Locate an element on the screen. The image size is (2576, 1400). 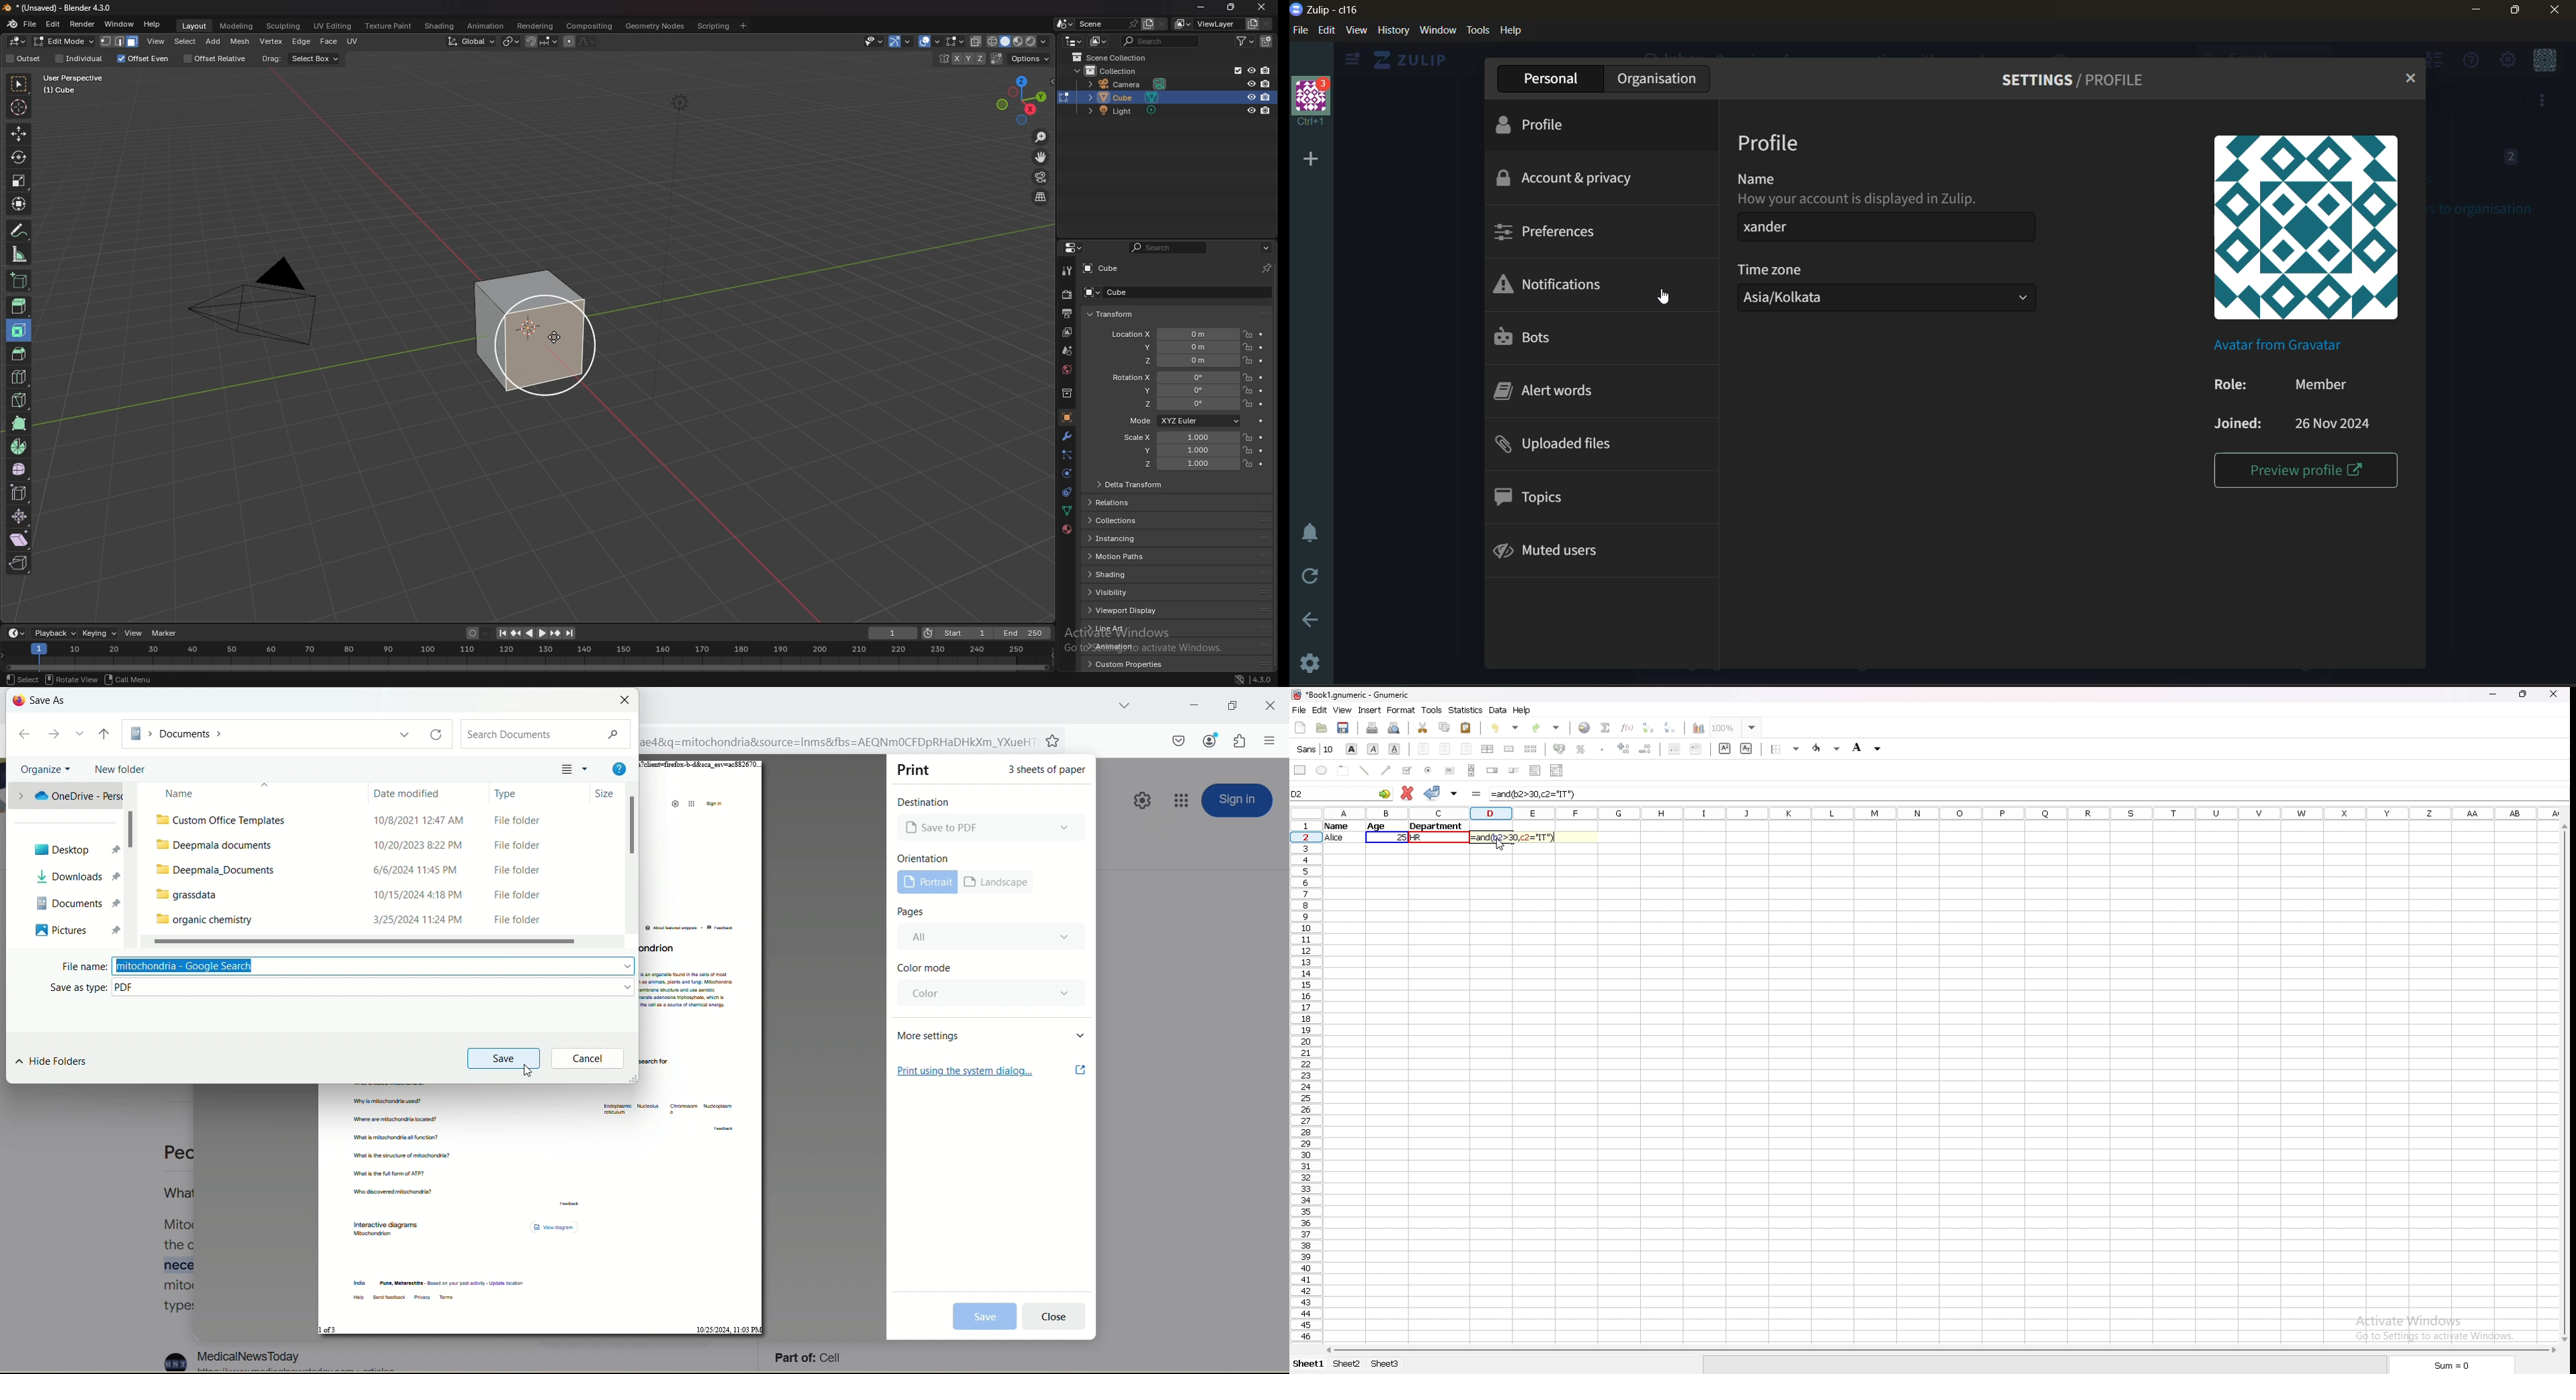
avatar from gravatar is located at coordinates (2279, 344).